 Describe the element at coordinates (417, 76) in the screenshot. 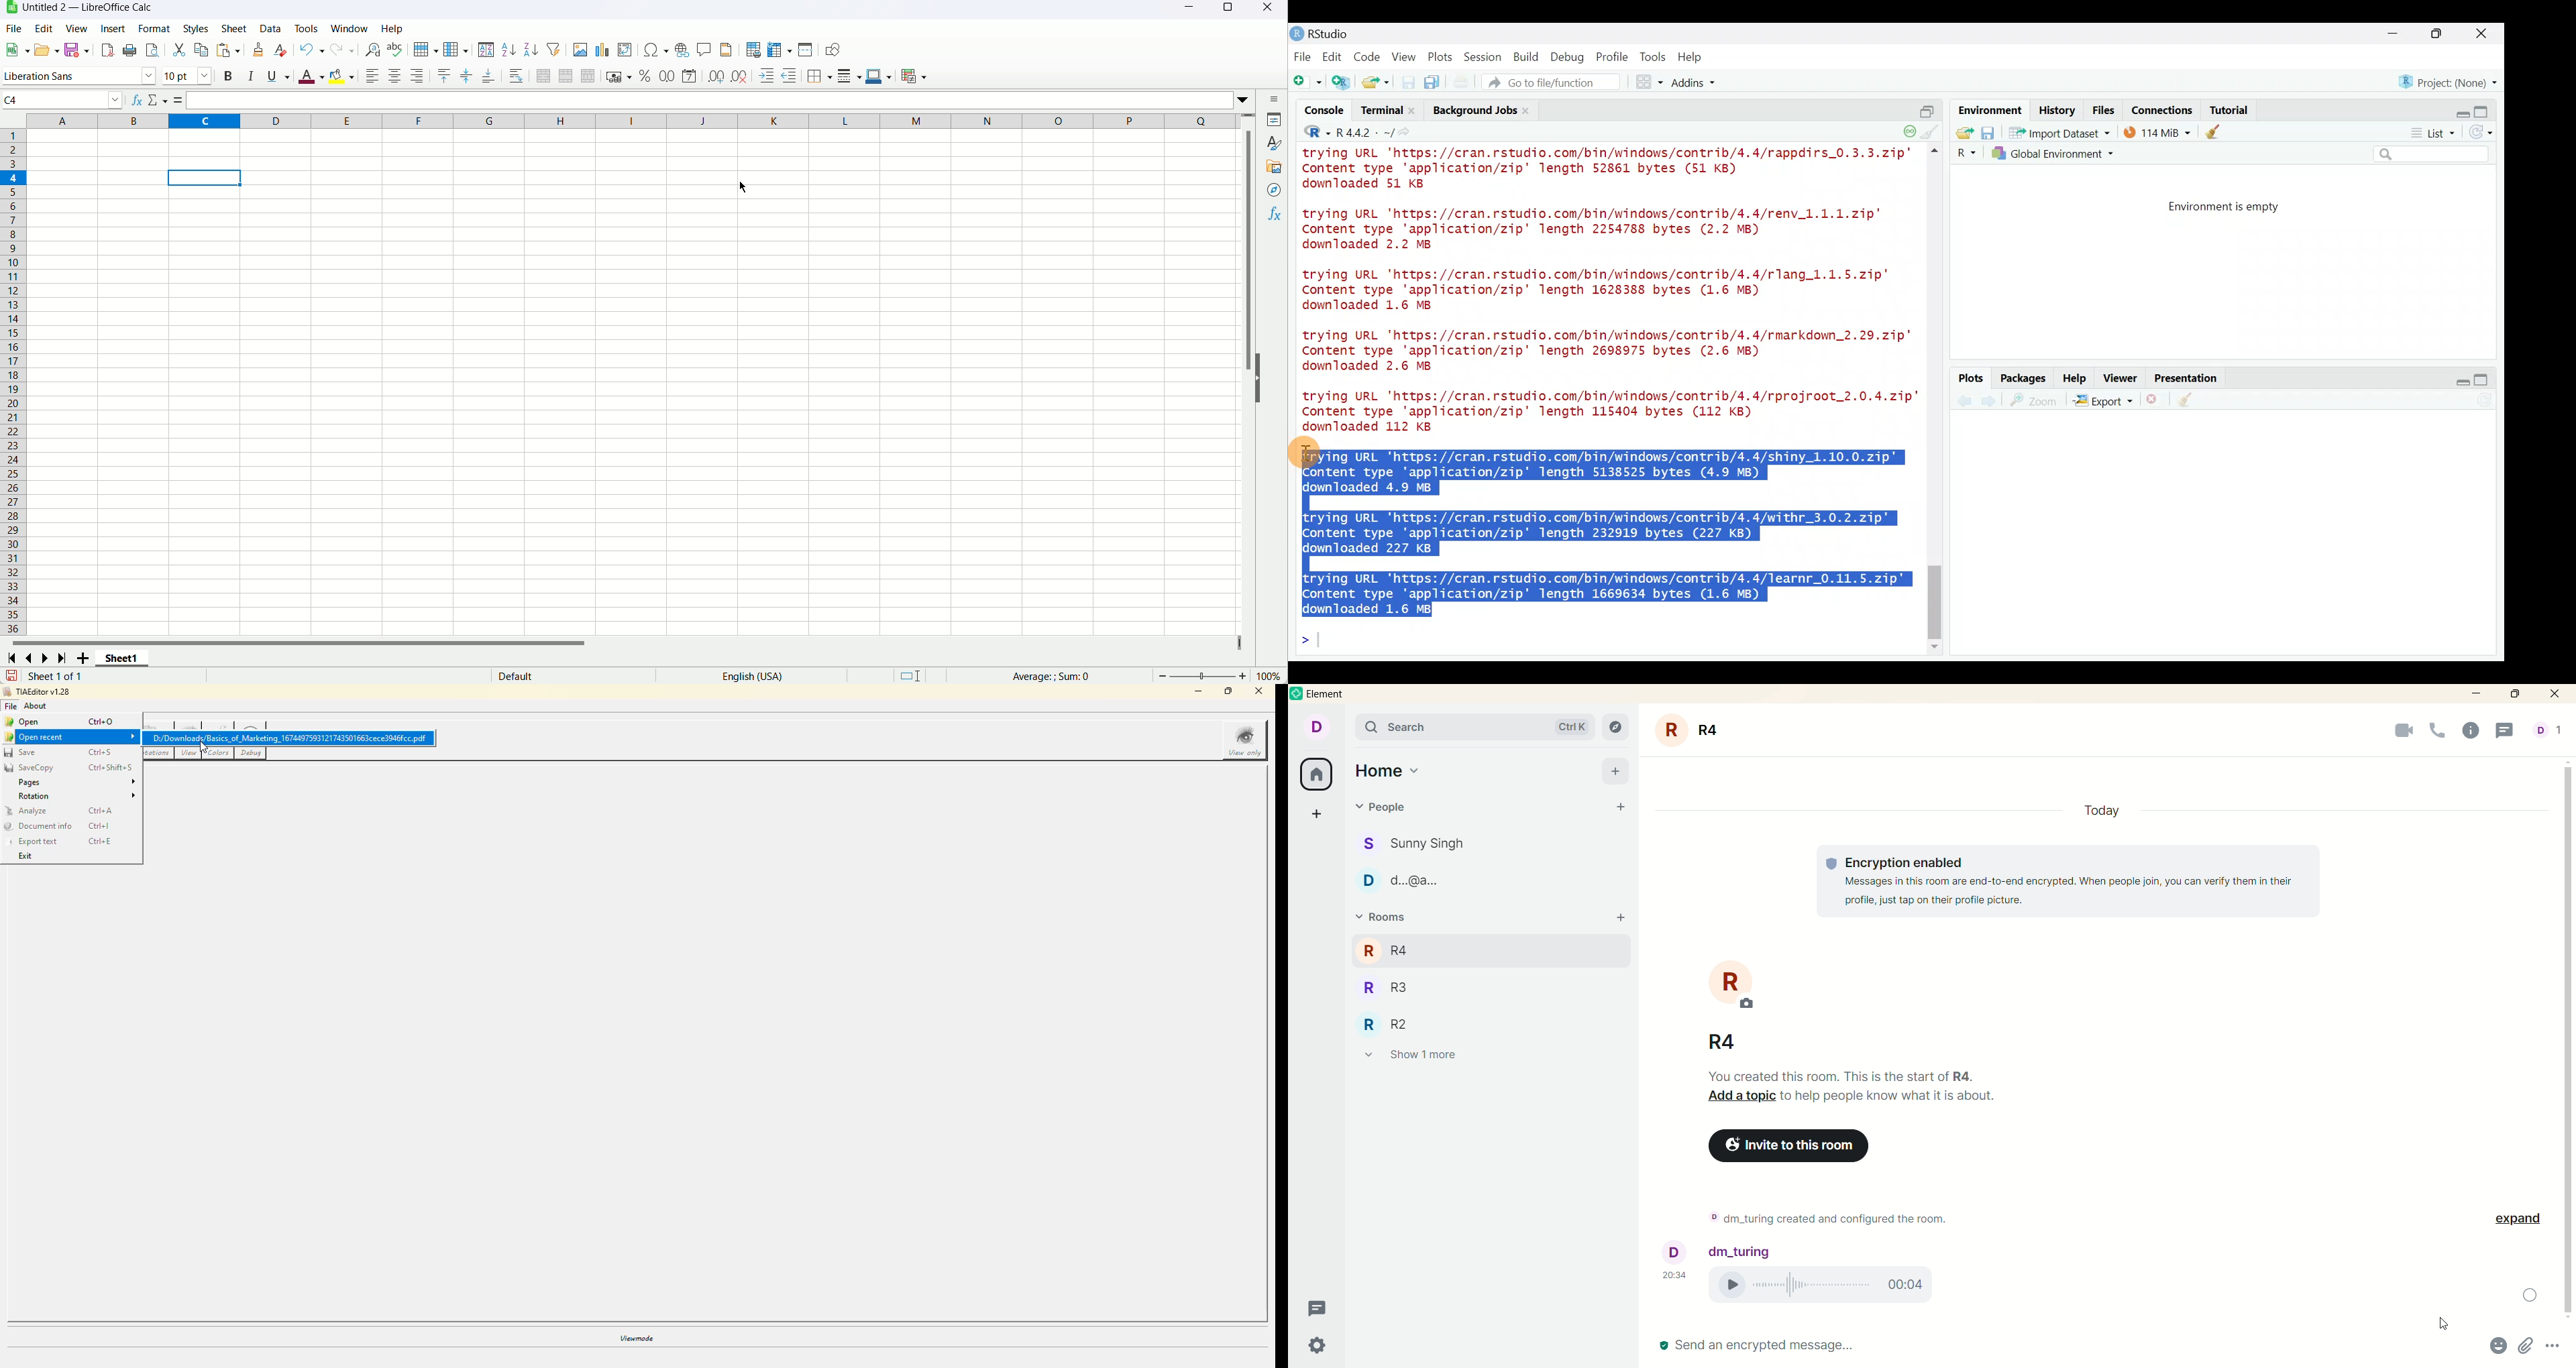

I see `Align right` at that location.